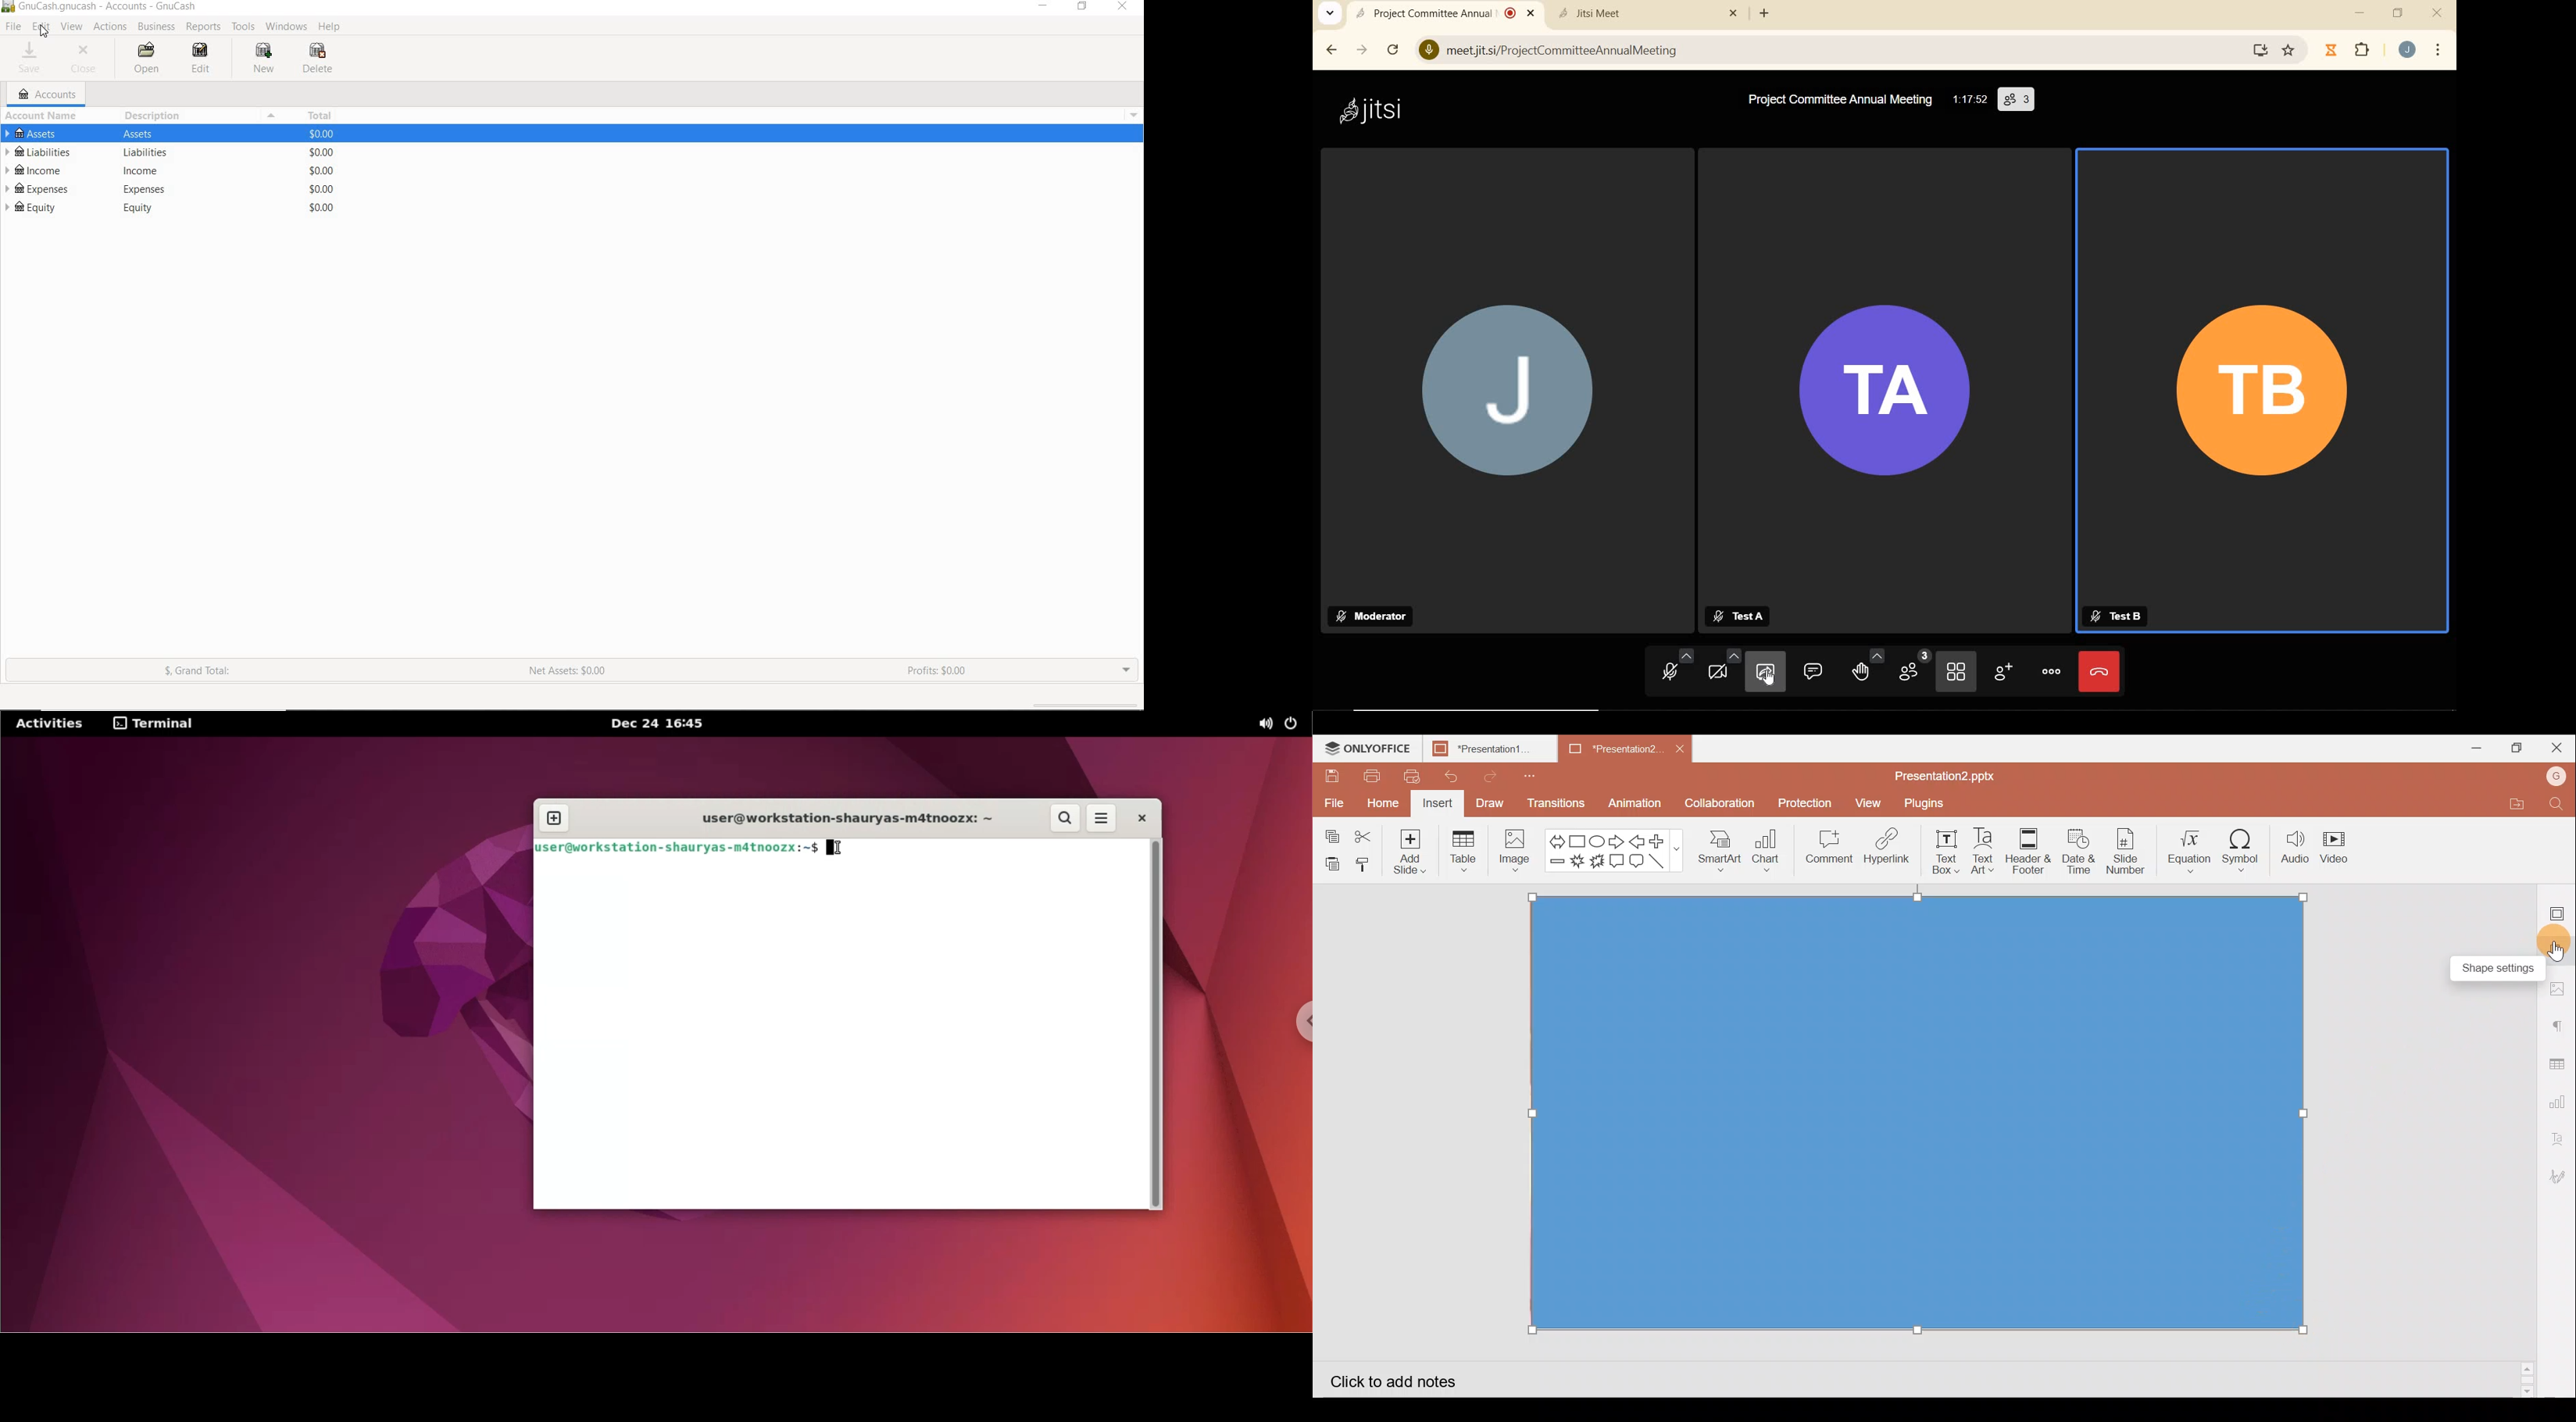 This screenshot has width=2576, height=1428. Describe the element at coordinates (1617, 839) in the screenshot. I see `Right arrow` at that location.